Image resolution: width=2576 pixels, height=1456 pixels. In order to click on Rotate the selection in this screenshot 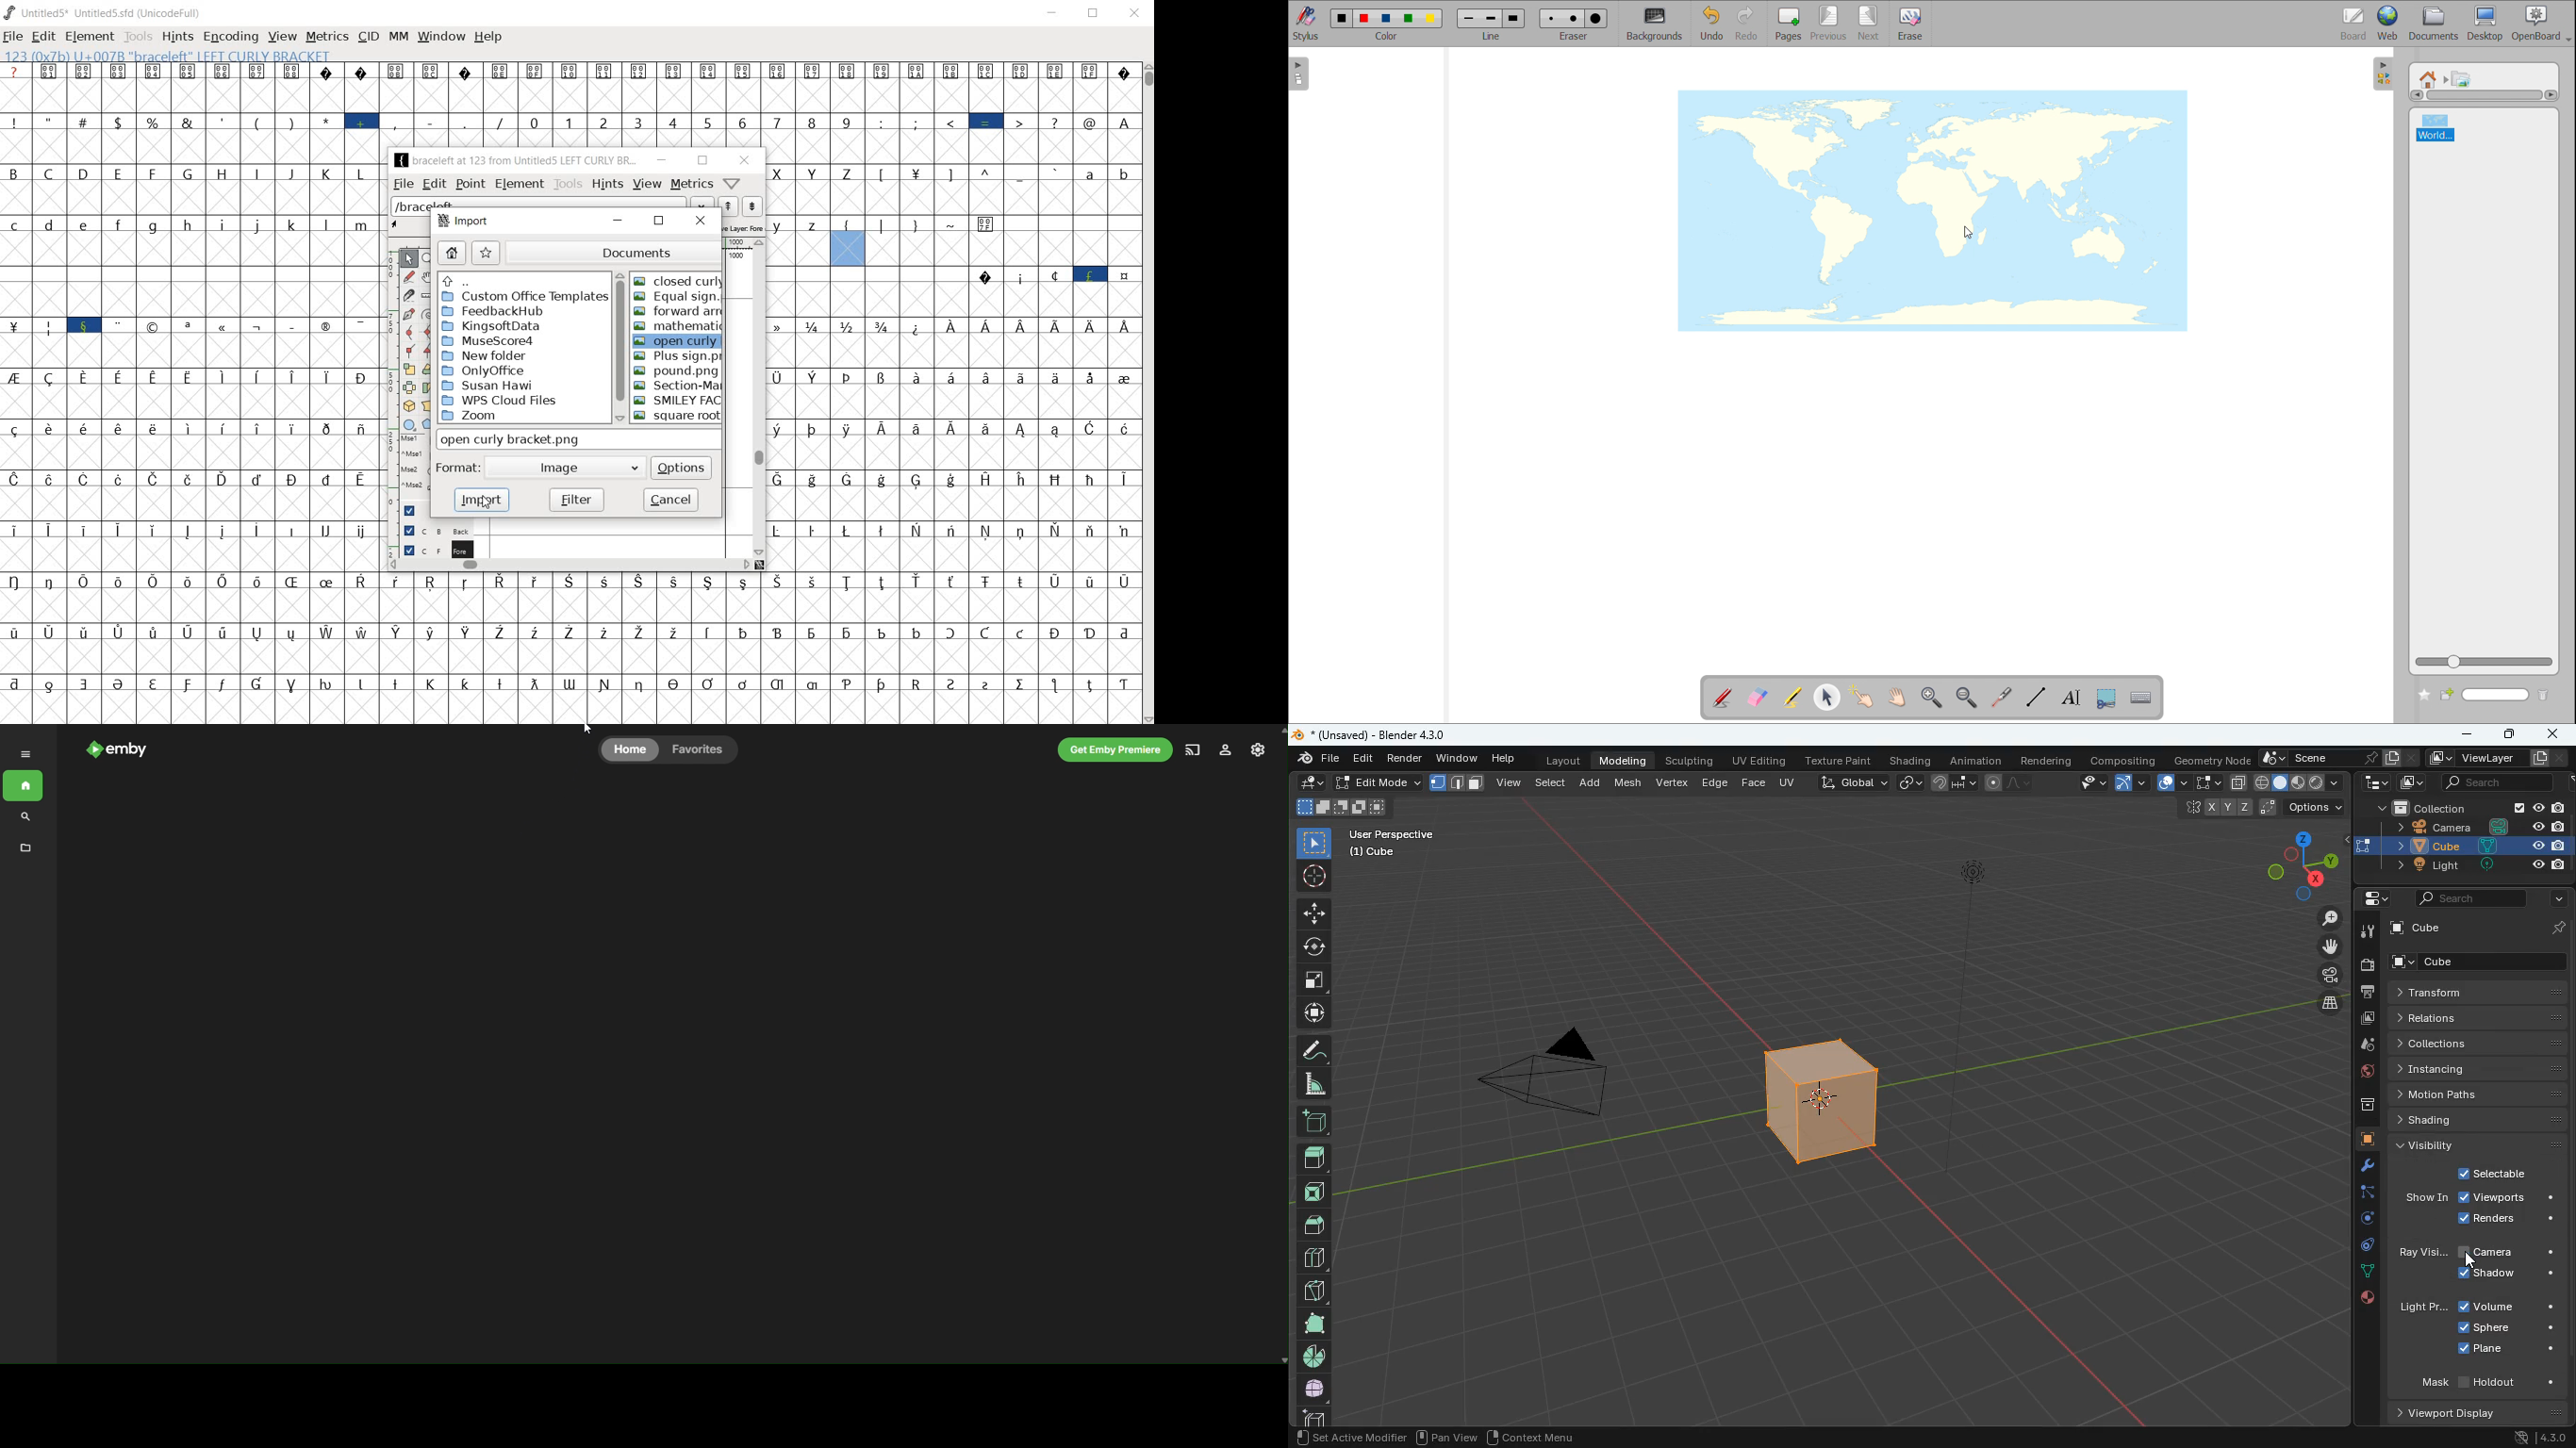, I will do `click(429, 388)`.